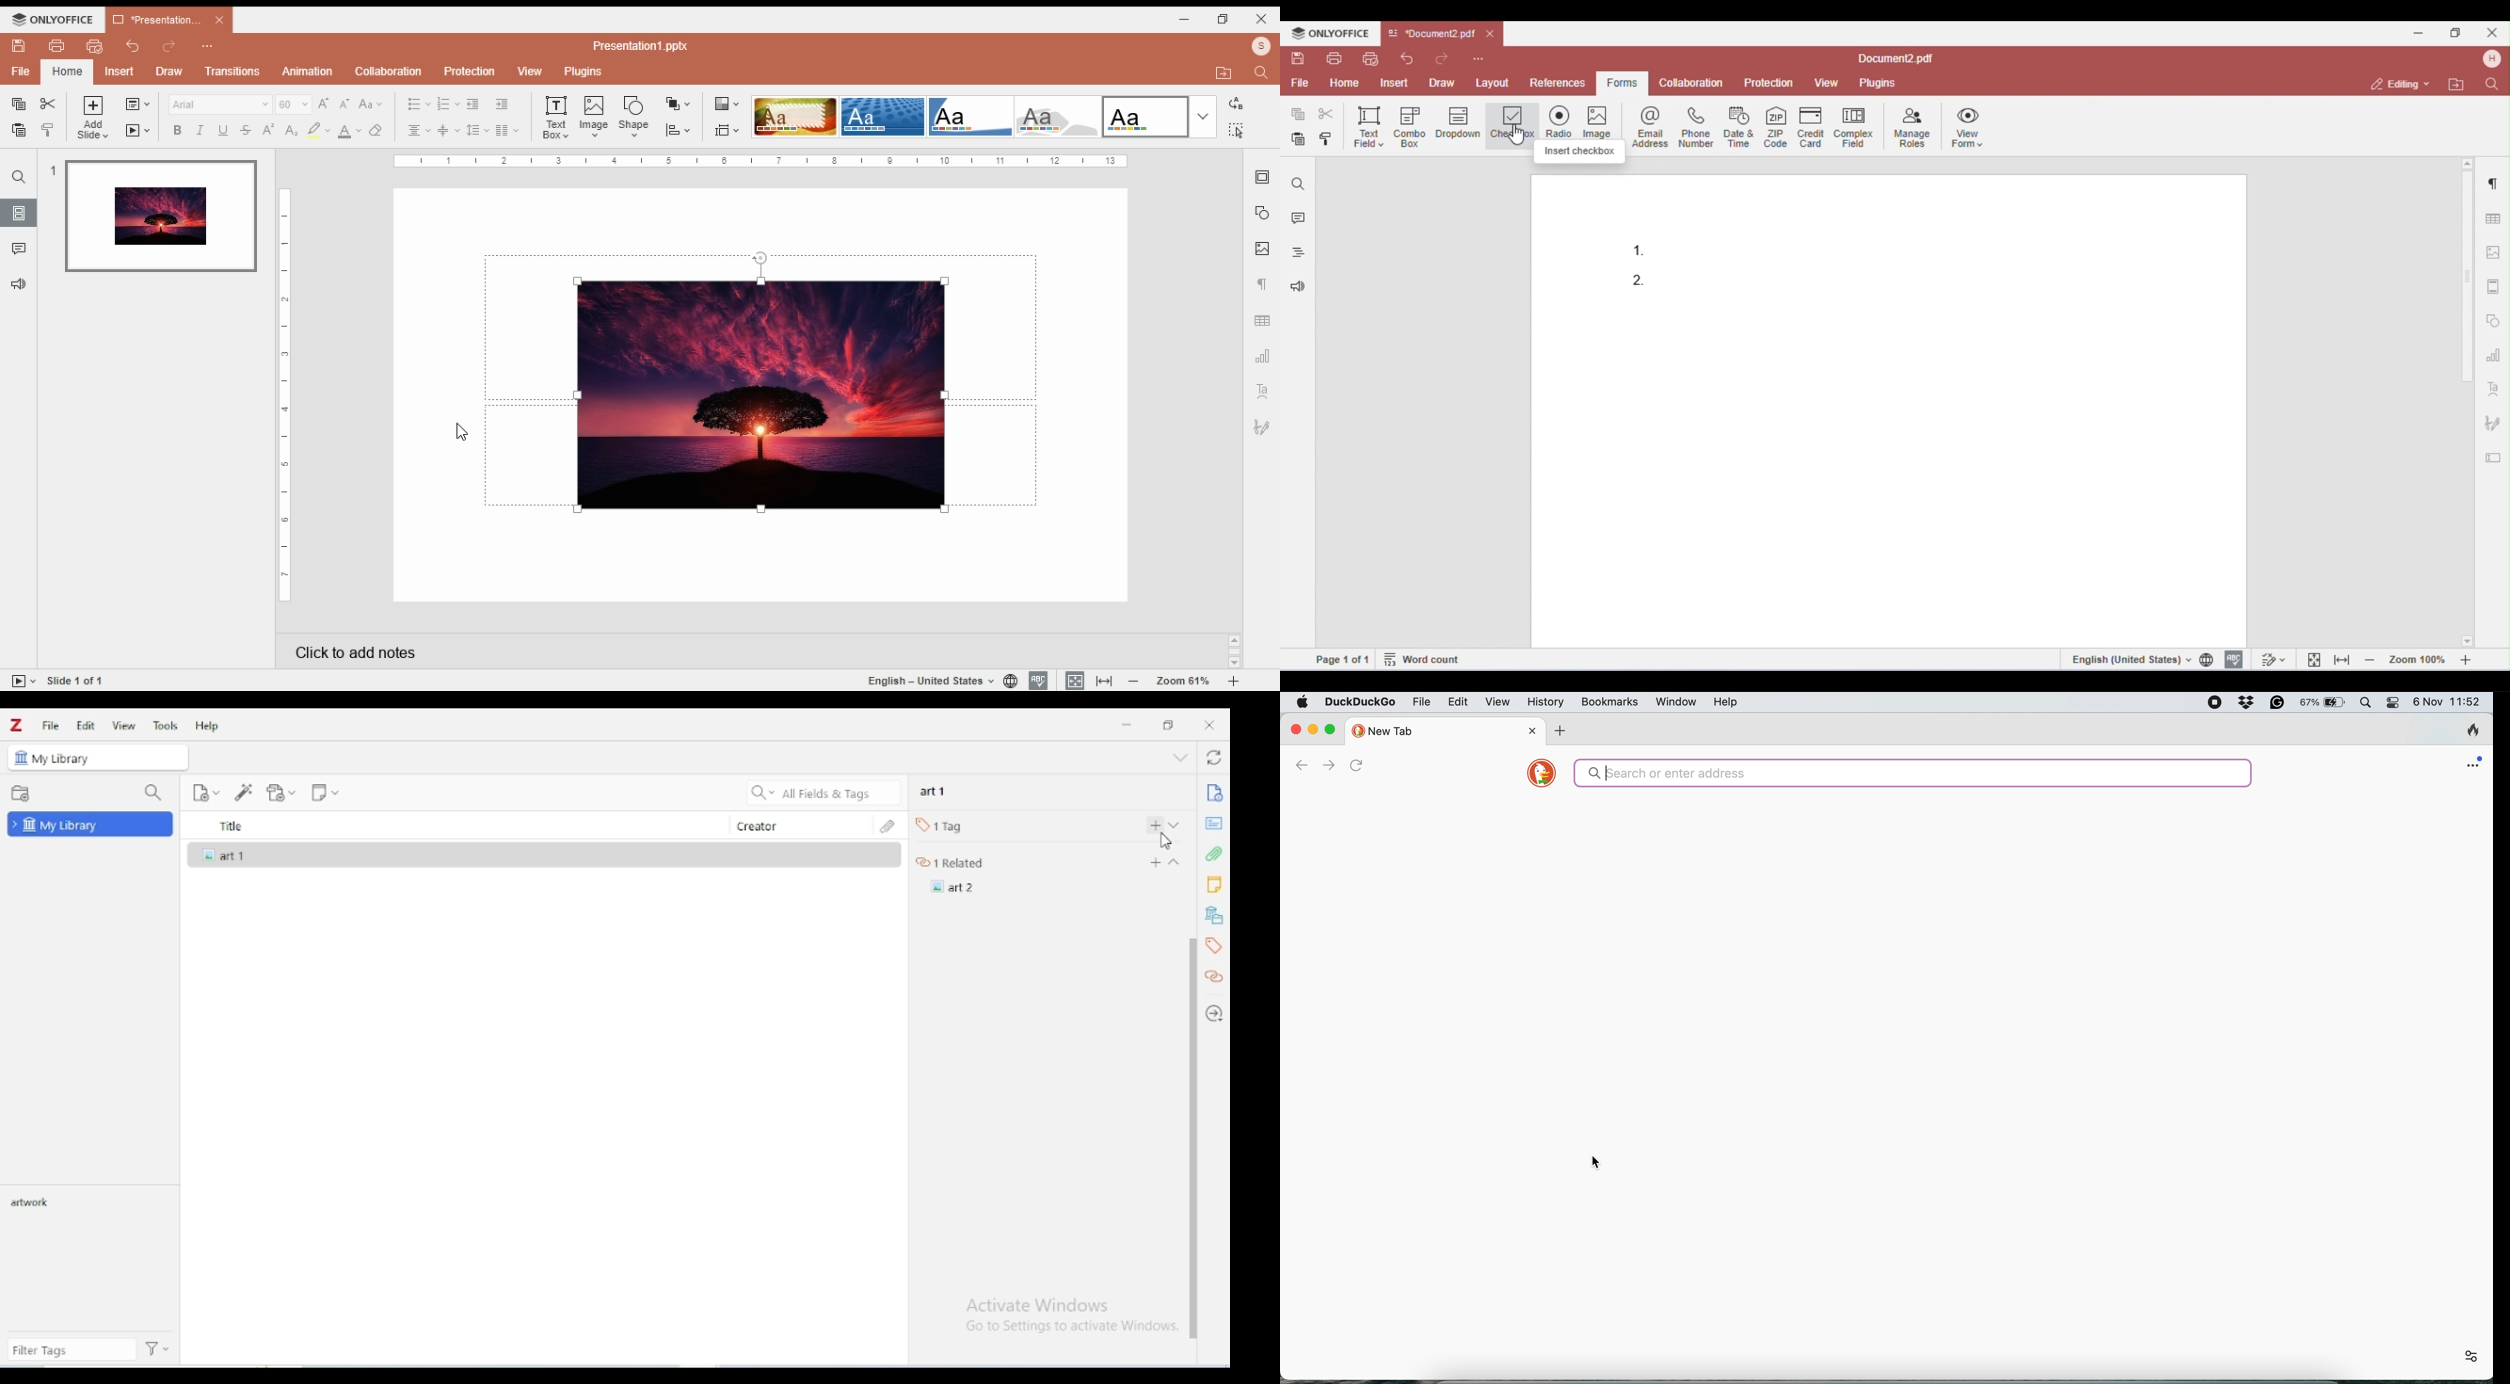  Describe the element at coordinates (2397, 704) in the screenshot. I see `control center` at that location.